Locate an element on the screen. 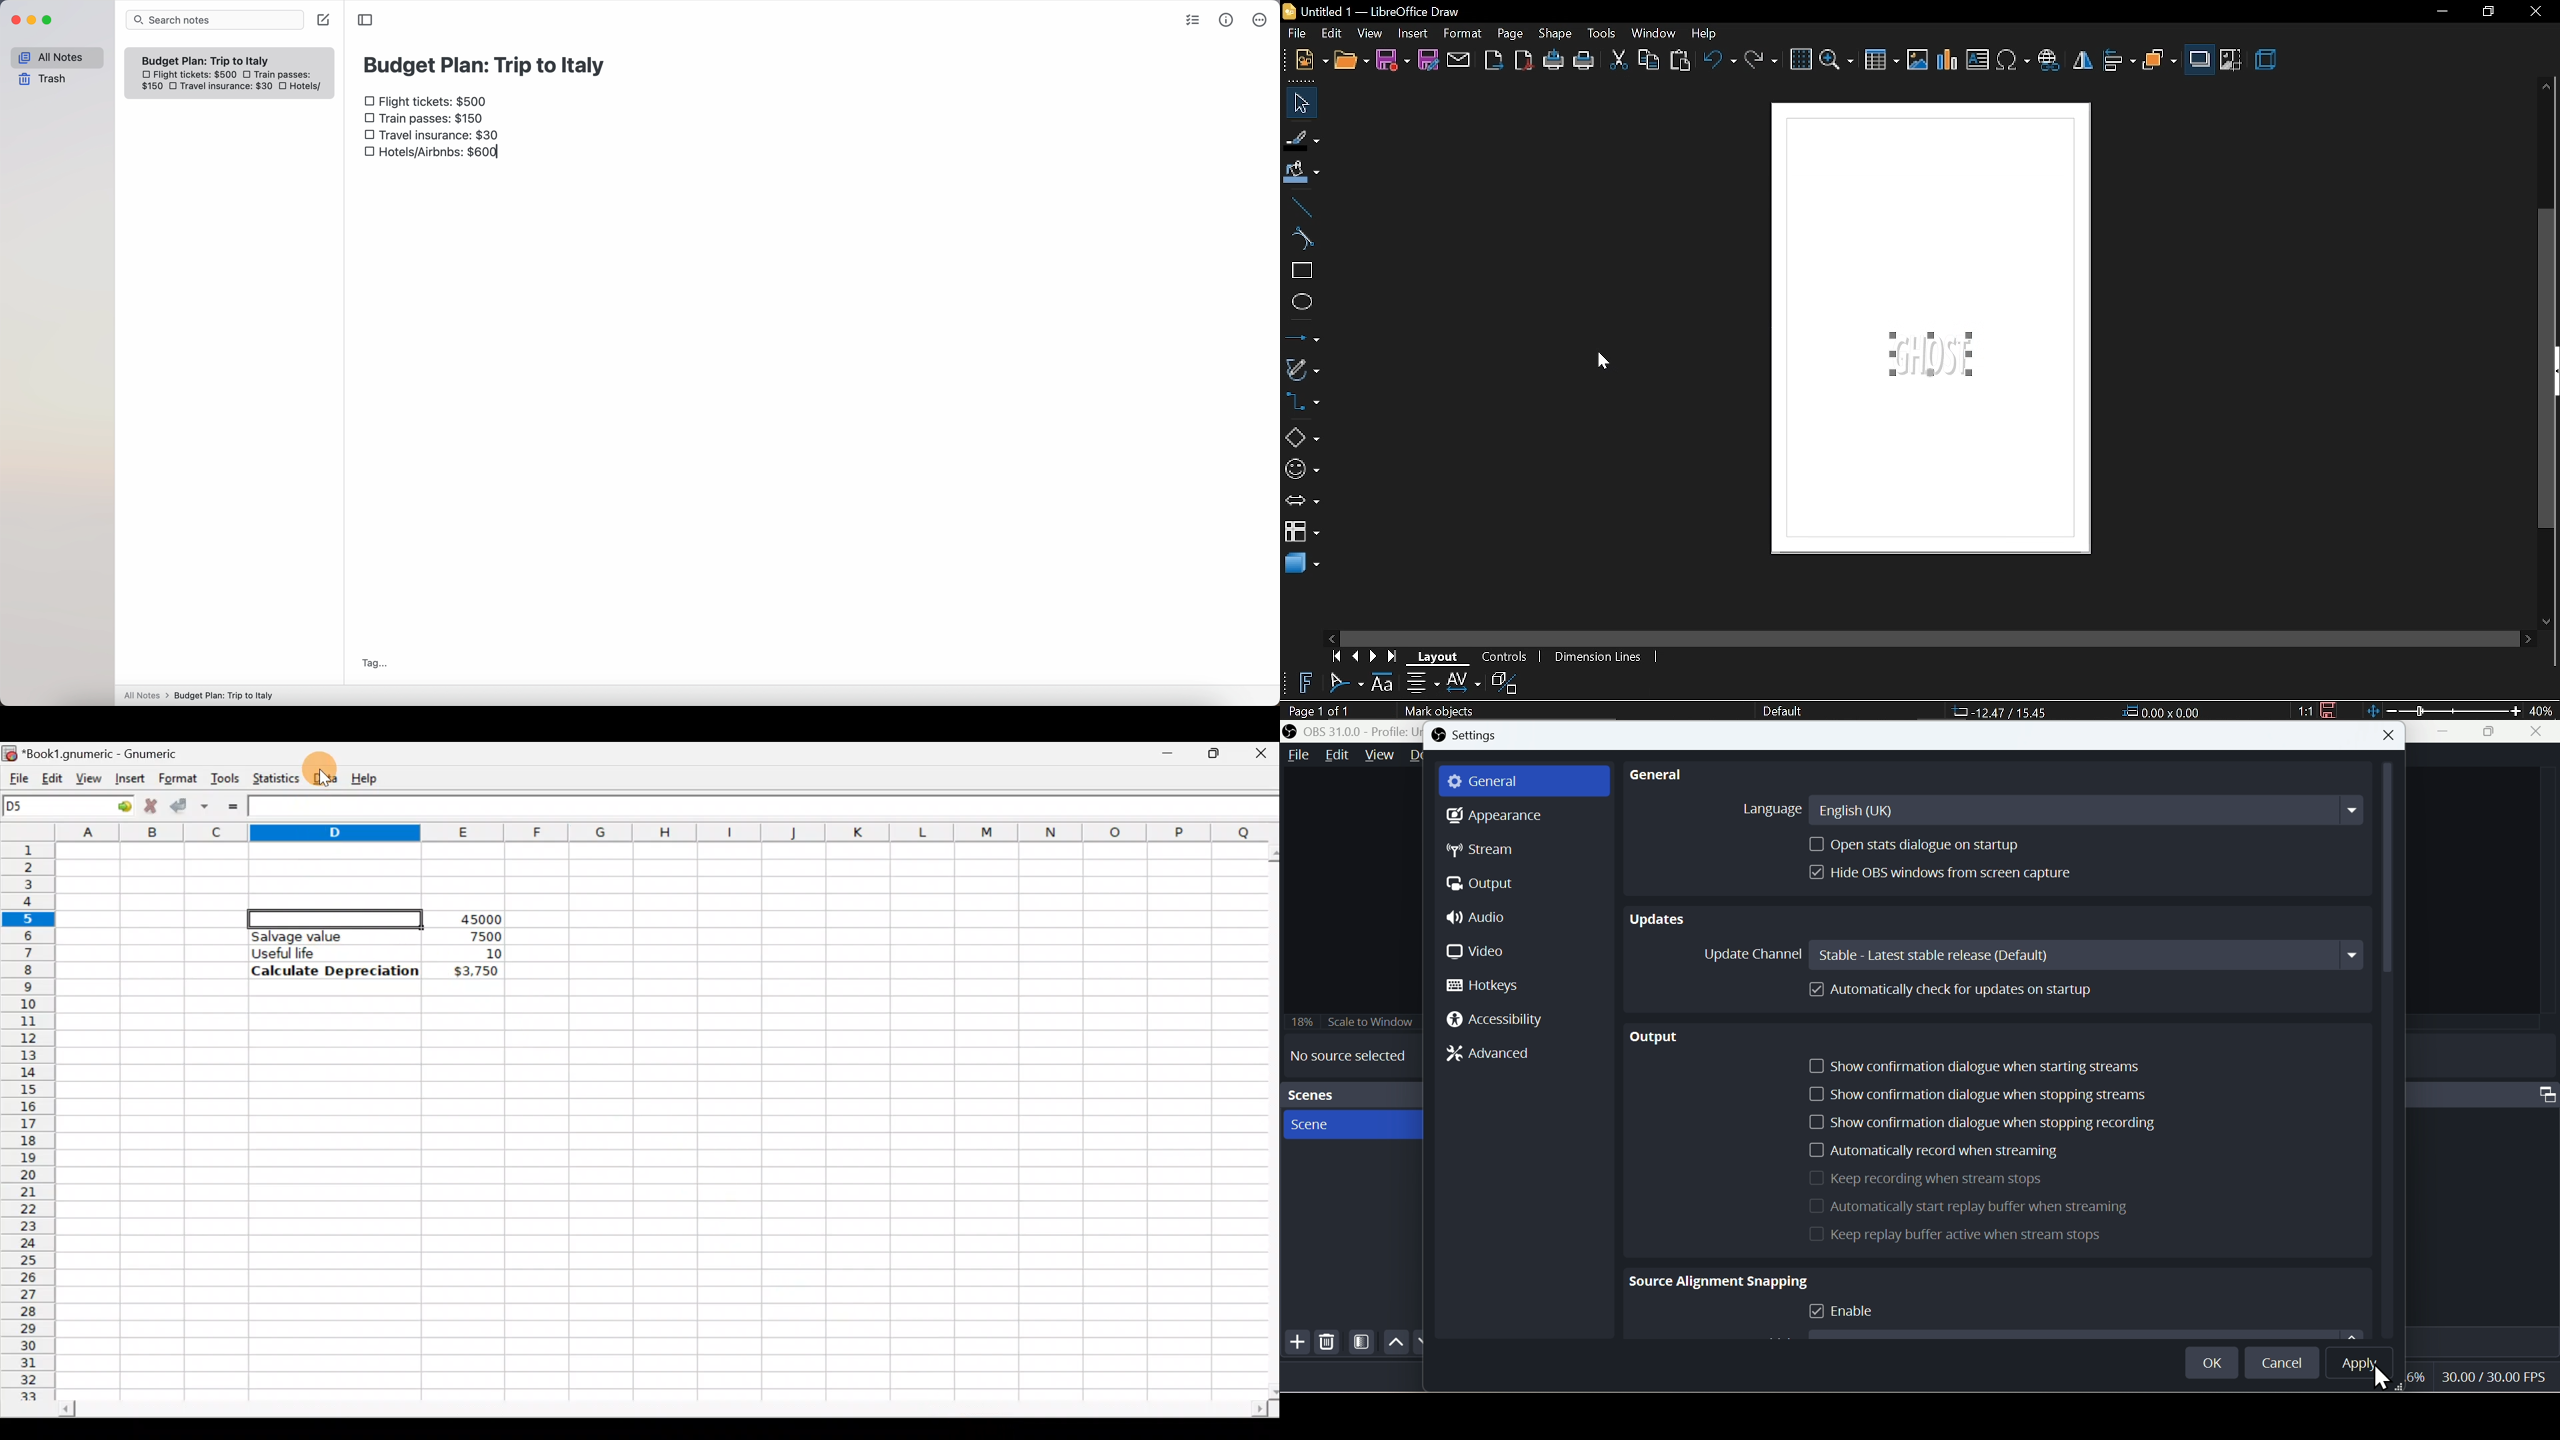  English(UK) is located at coordinates (2088, 809).